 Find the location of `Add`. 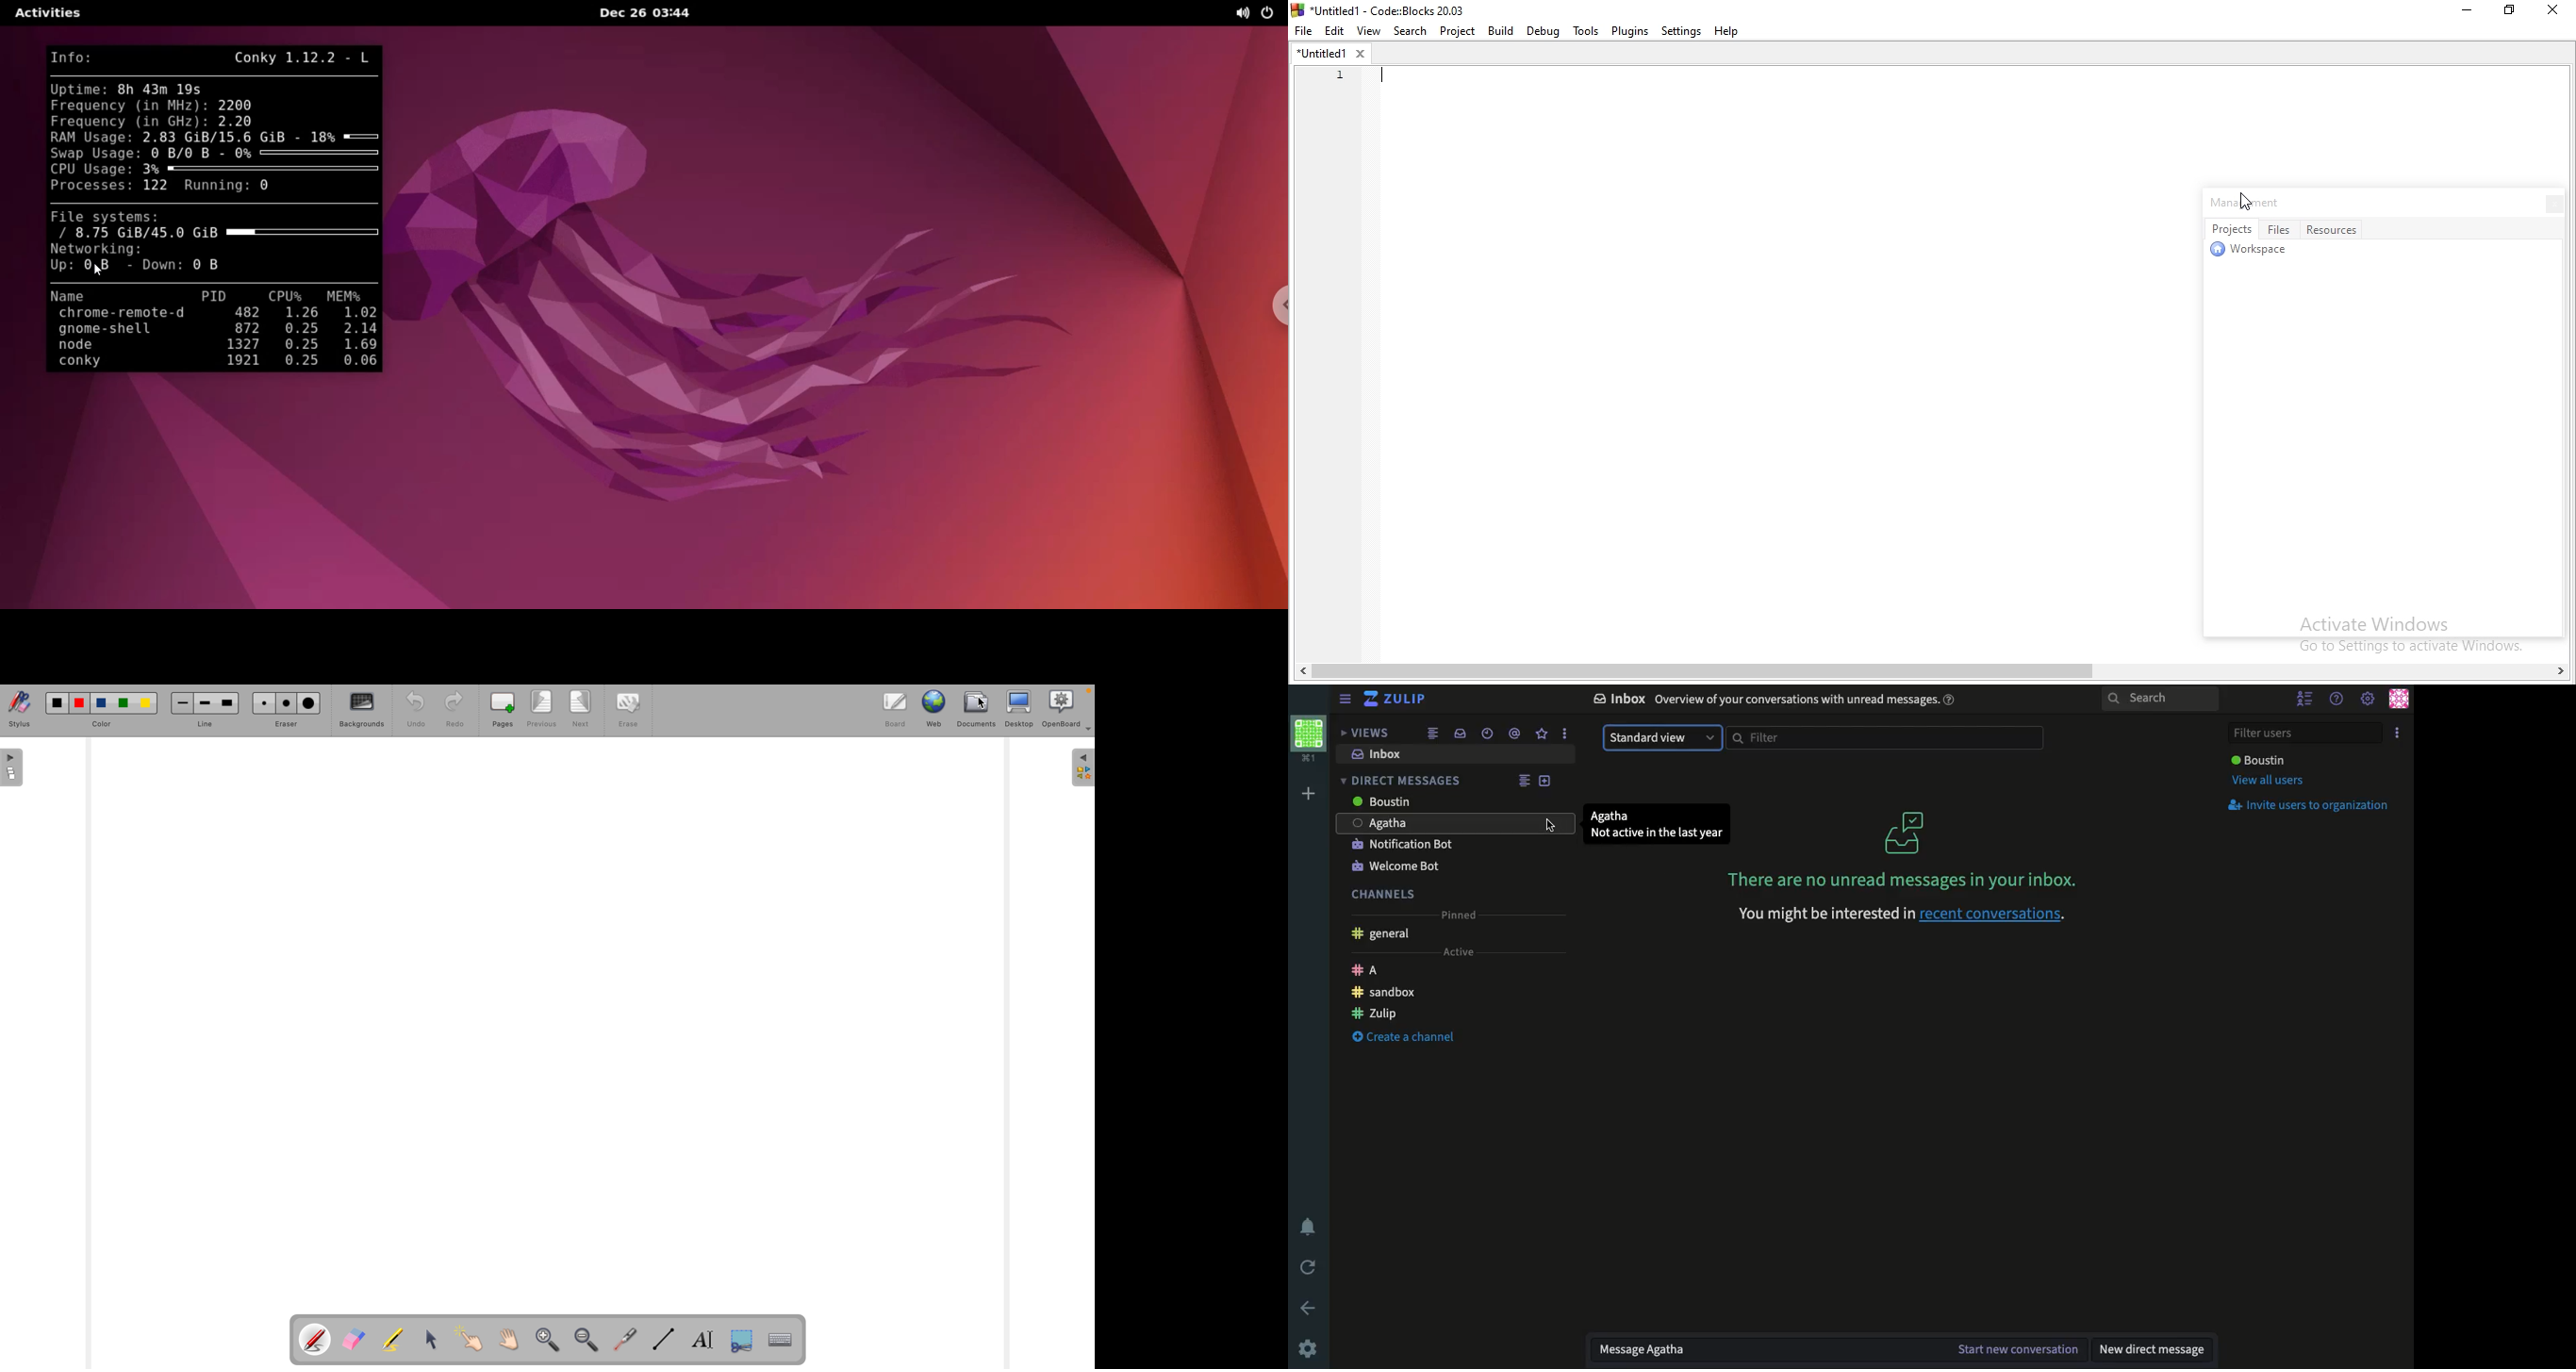

Add is located at coordinates (1308, 796).